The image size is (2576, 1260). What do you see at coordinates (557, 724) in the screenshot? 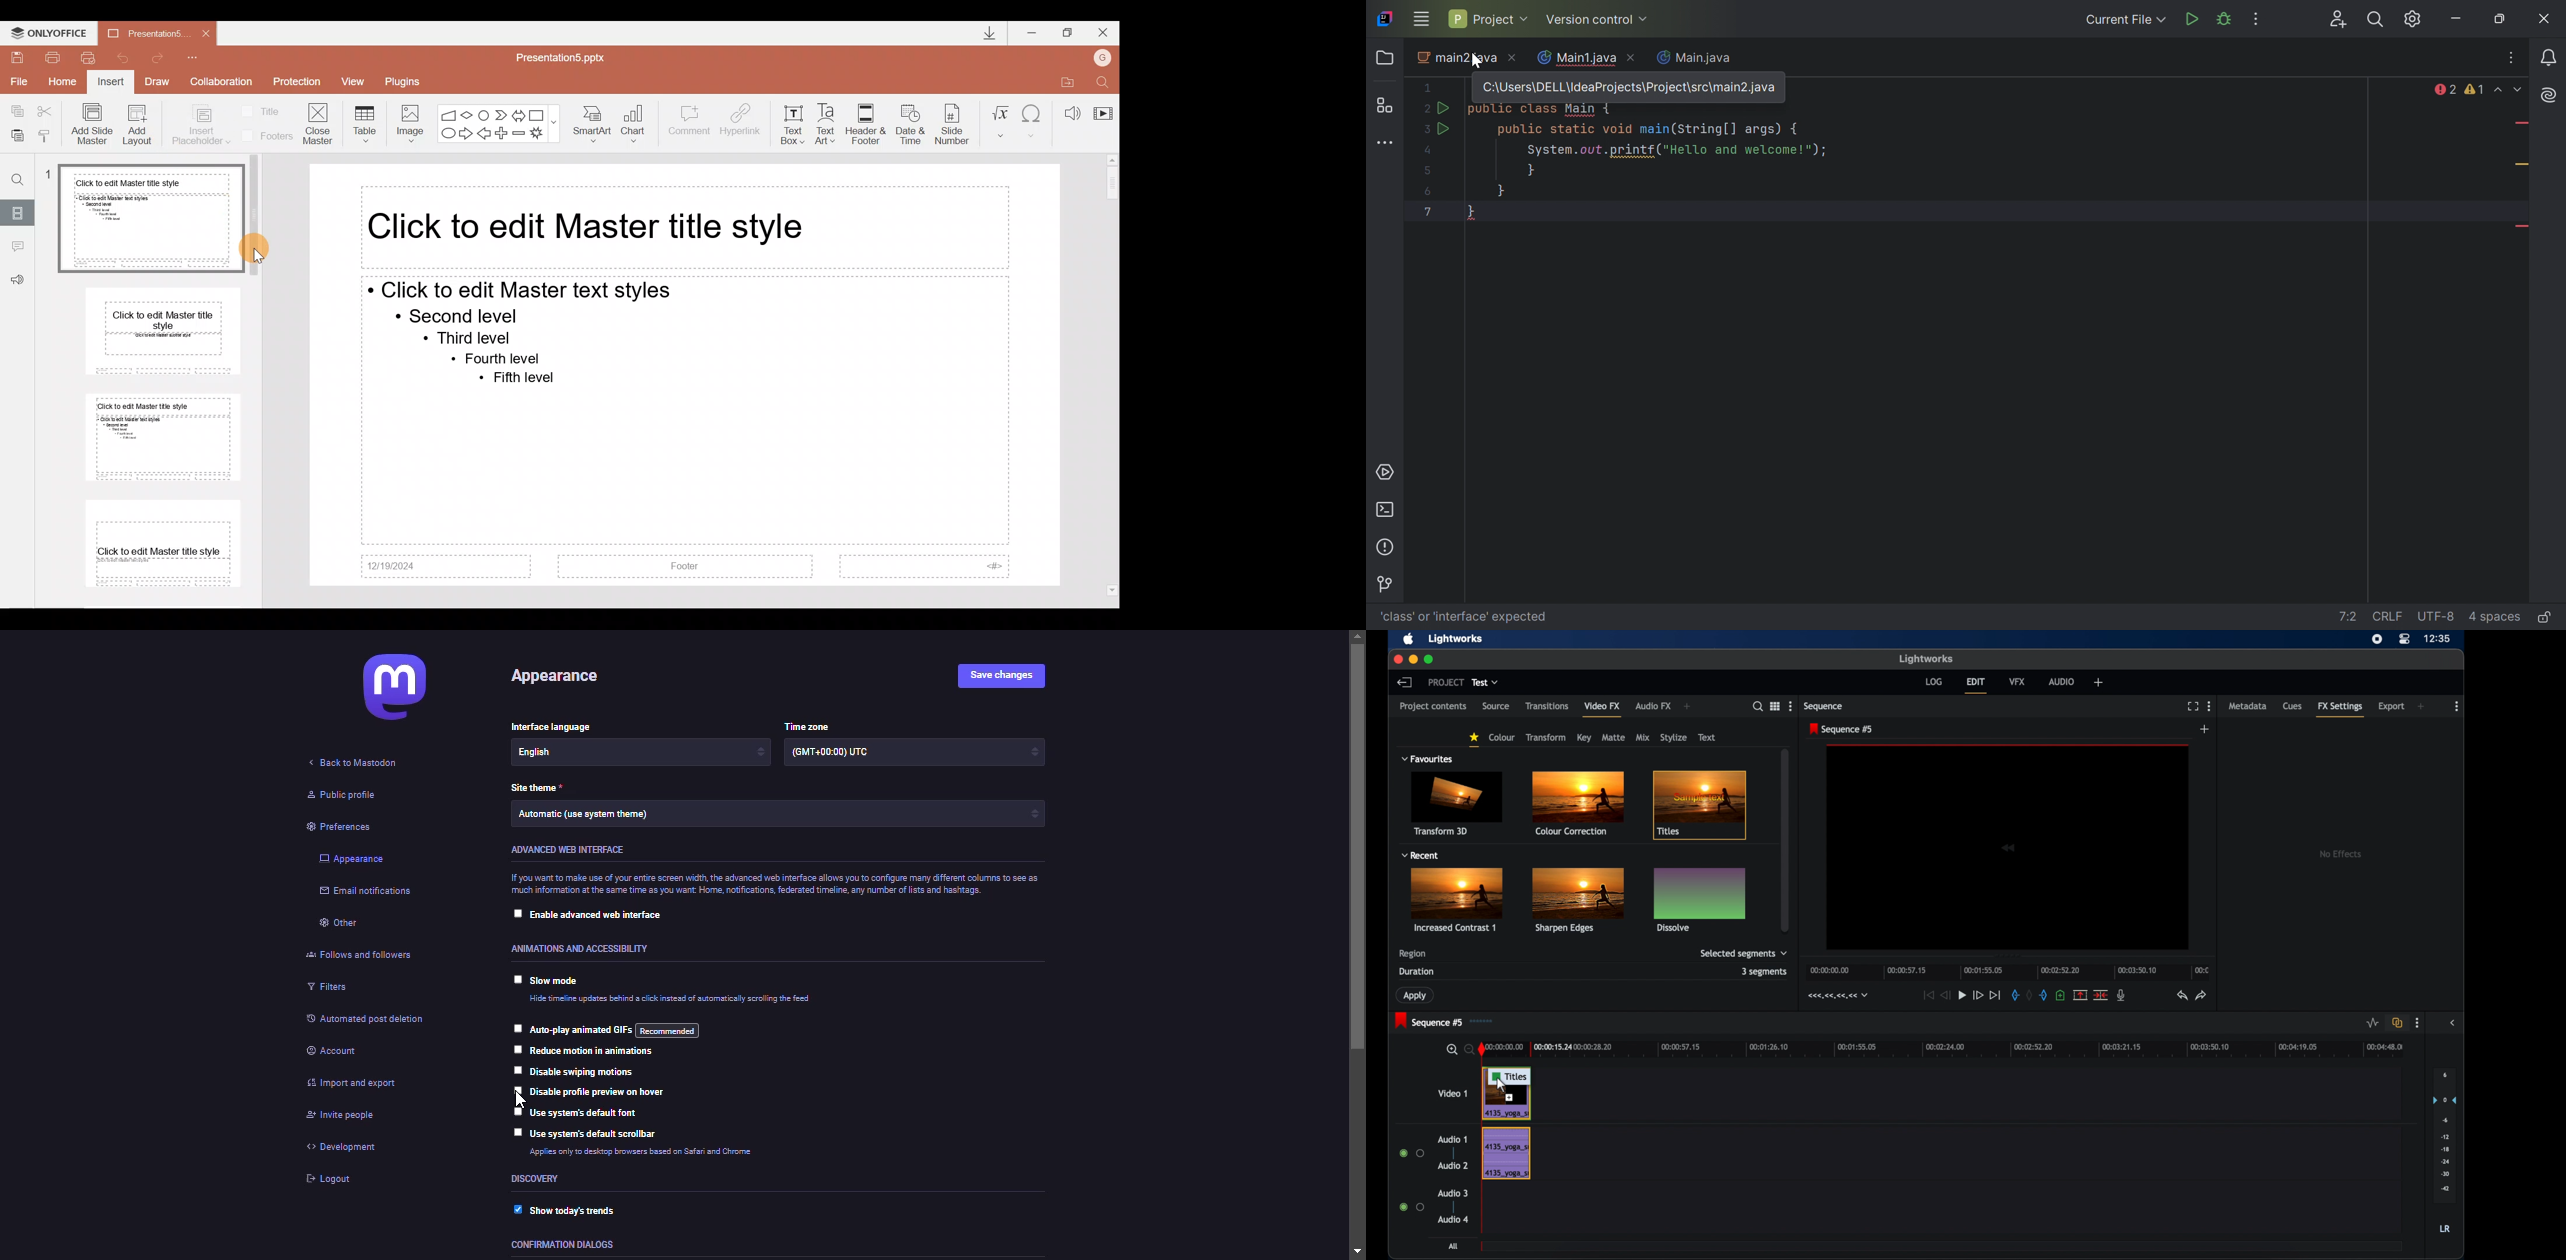
I see `language` at bounding box center [557, 724].